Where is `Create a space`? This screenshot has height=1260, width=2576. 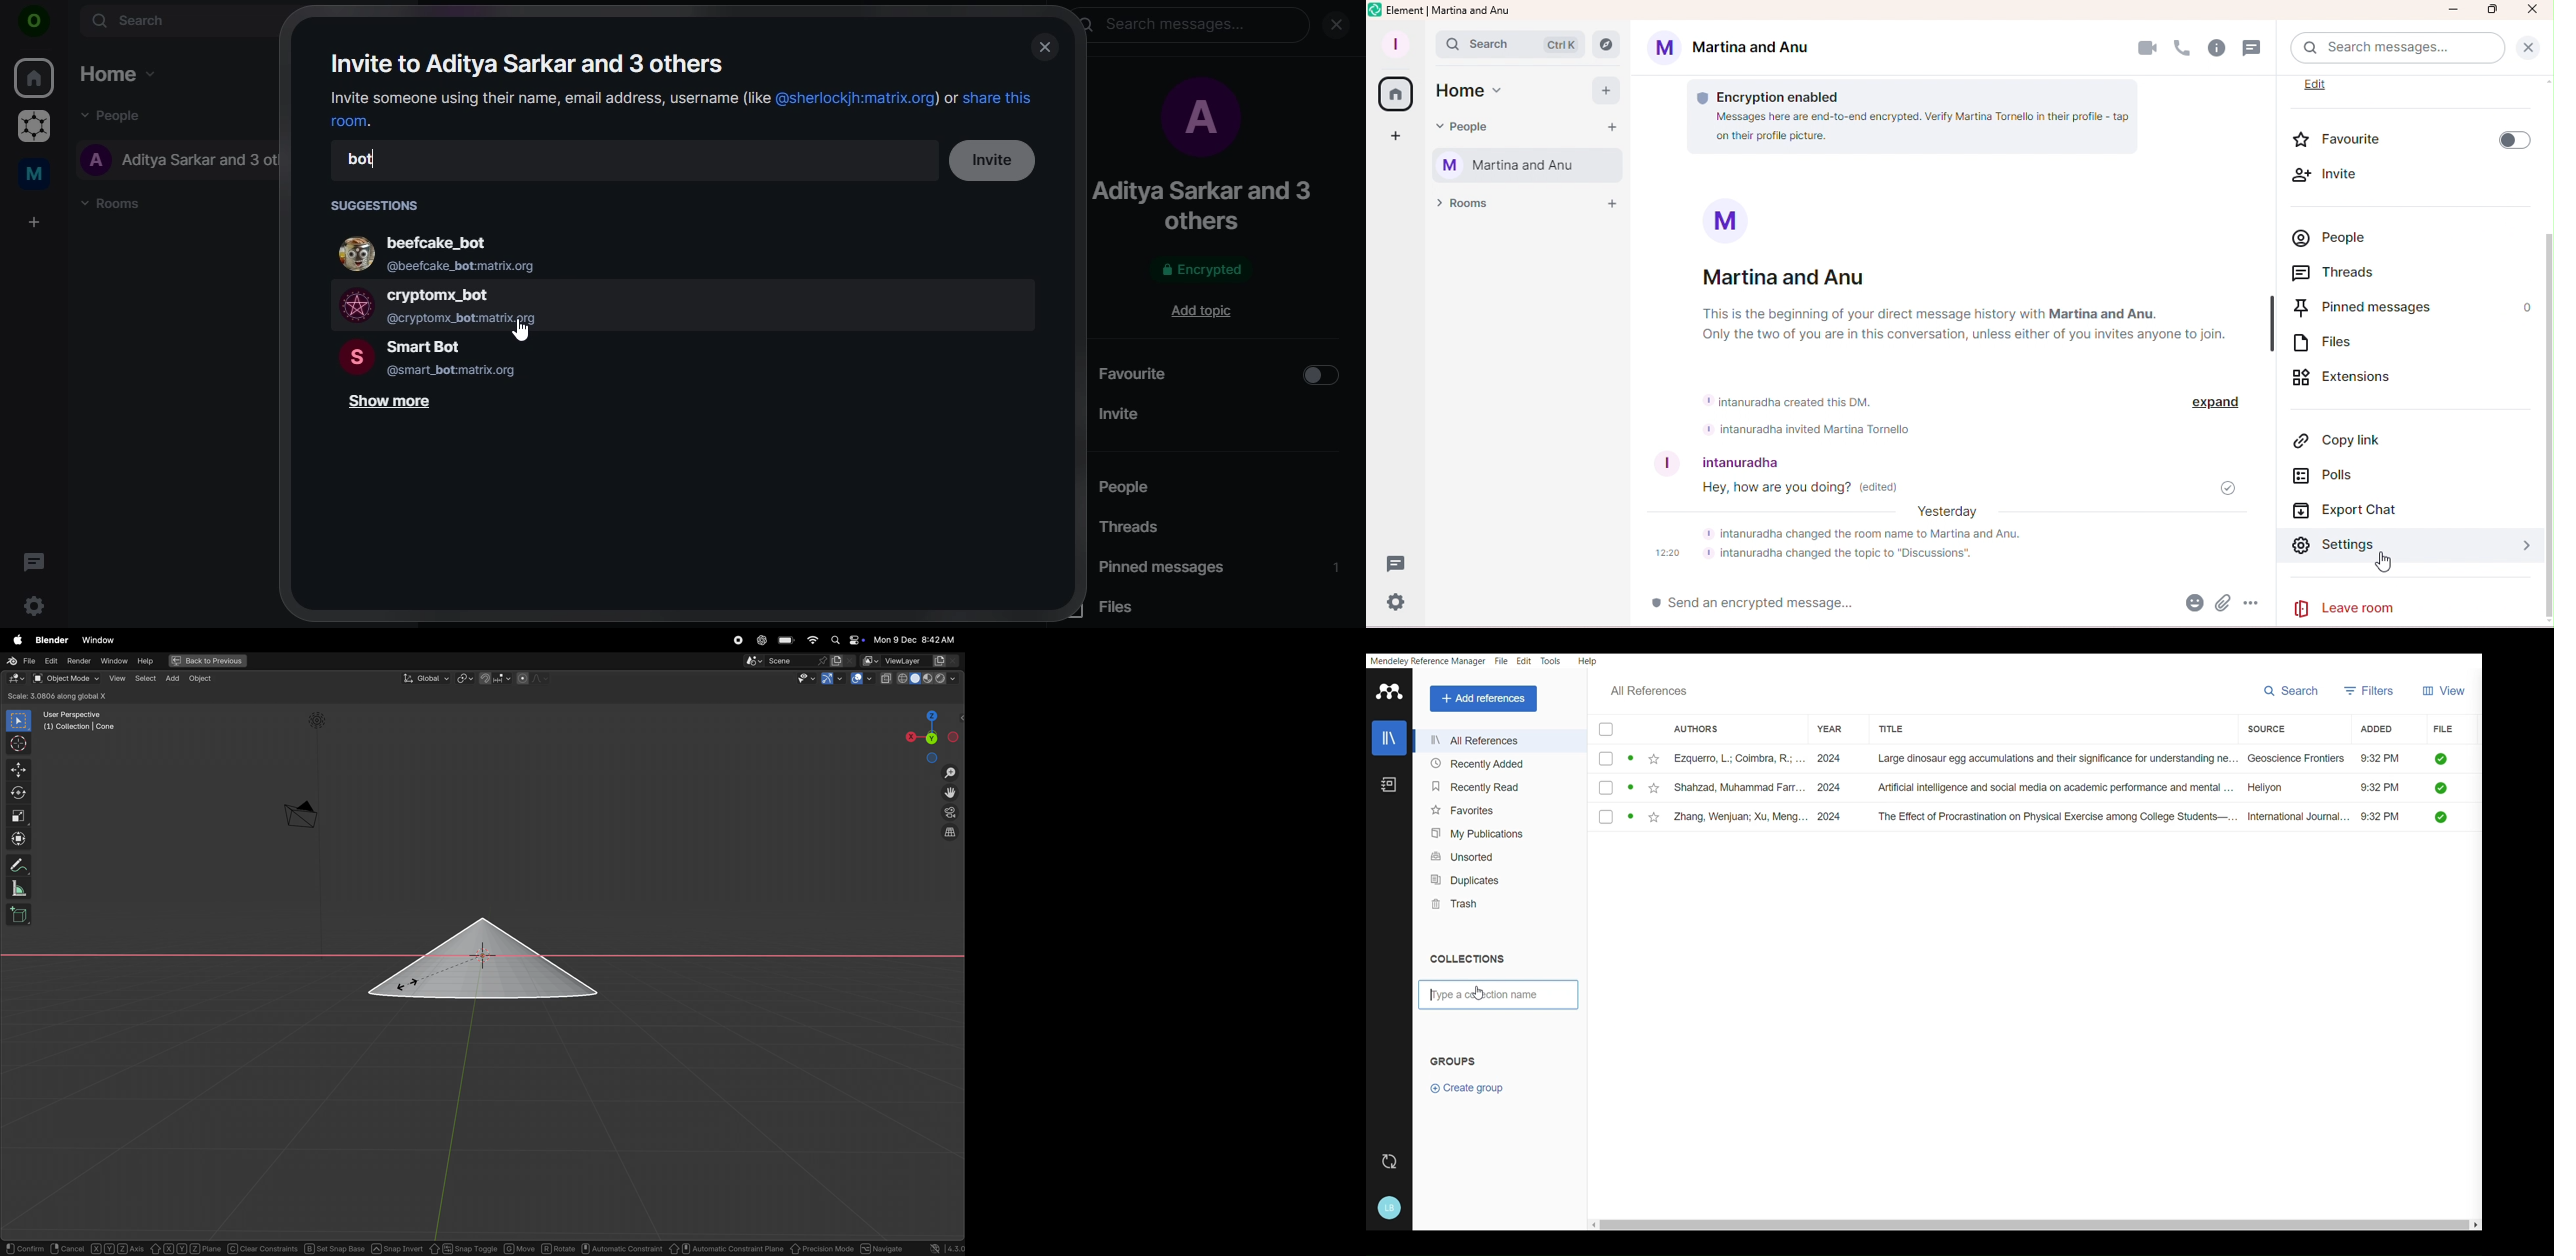
Create a space is located at coordinates (1399, 139).